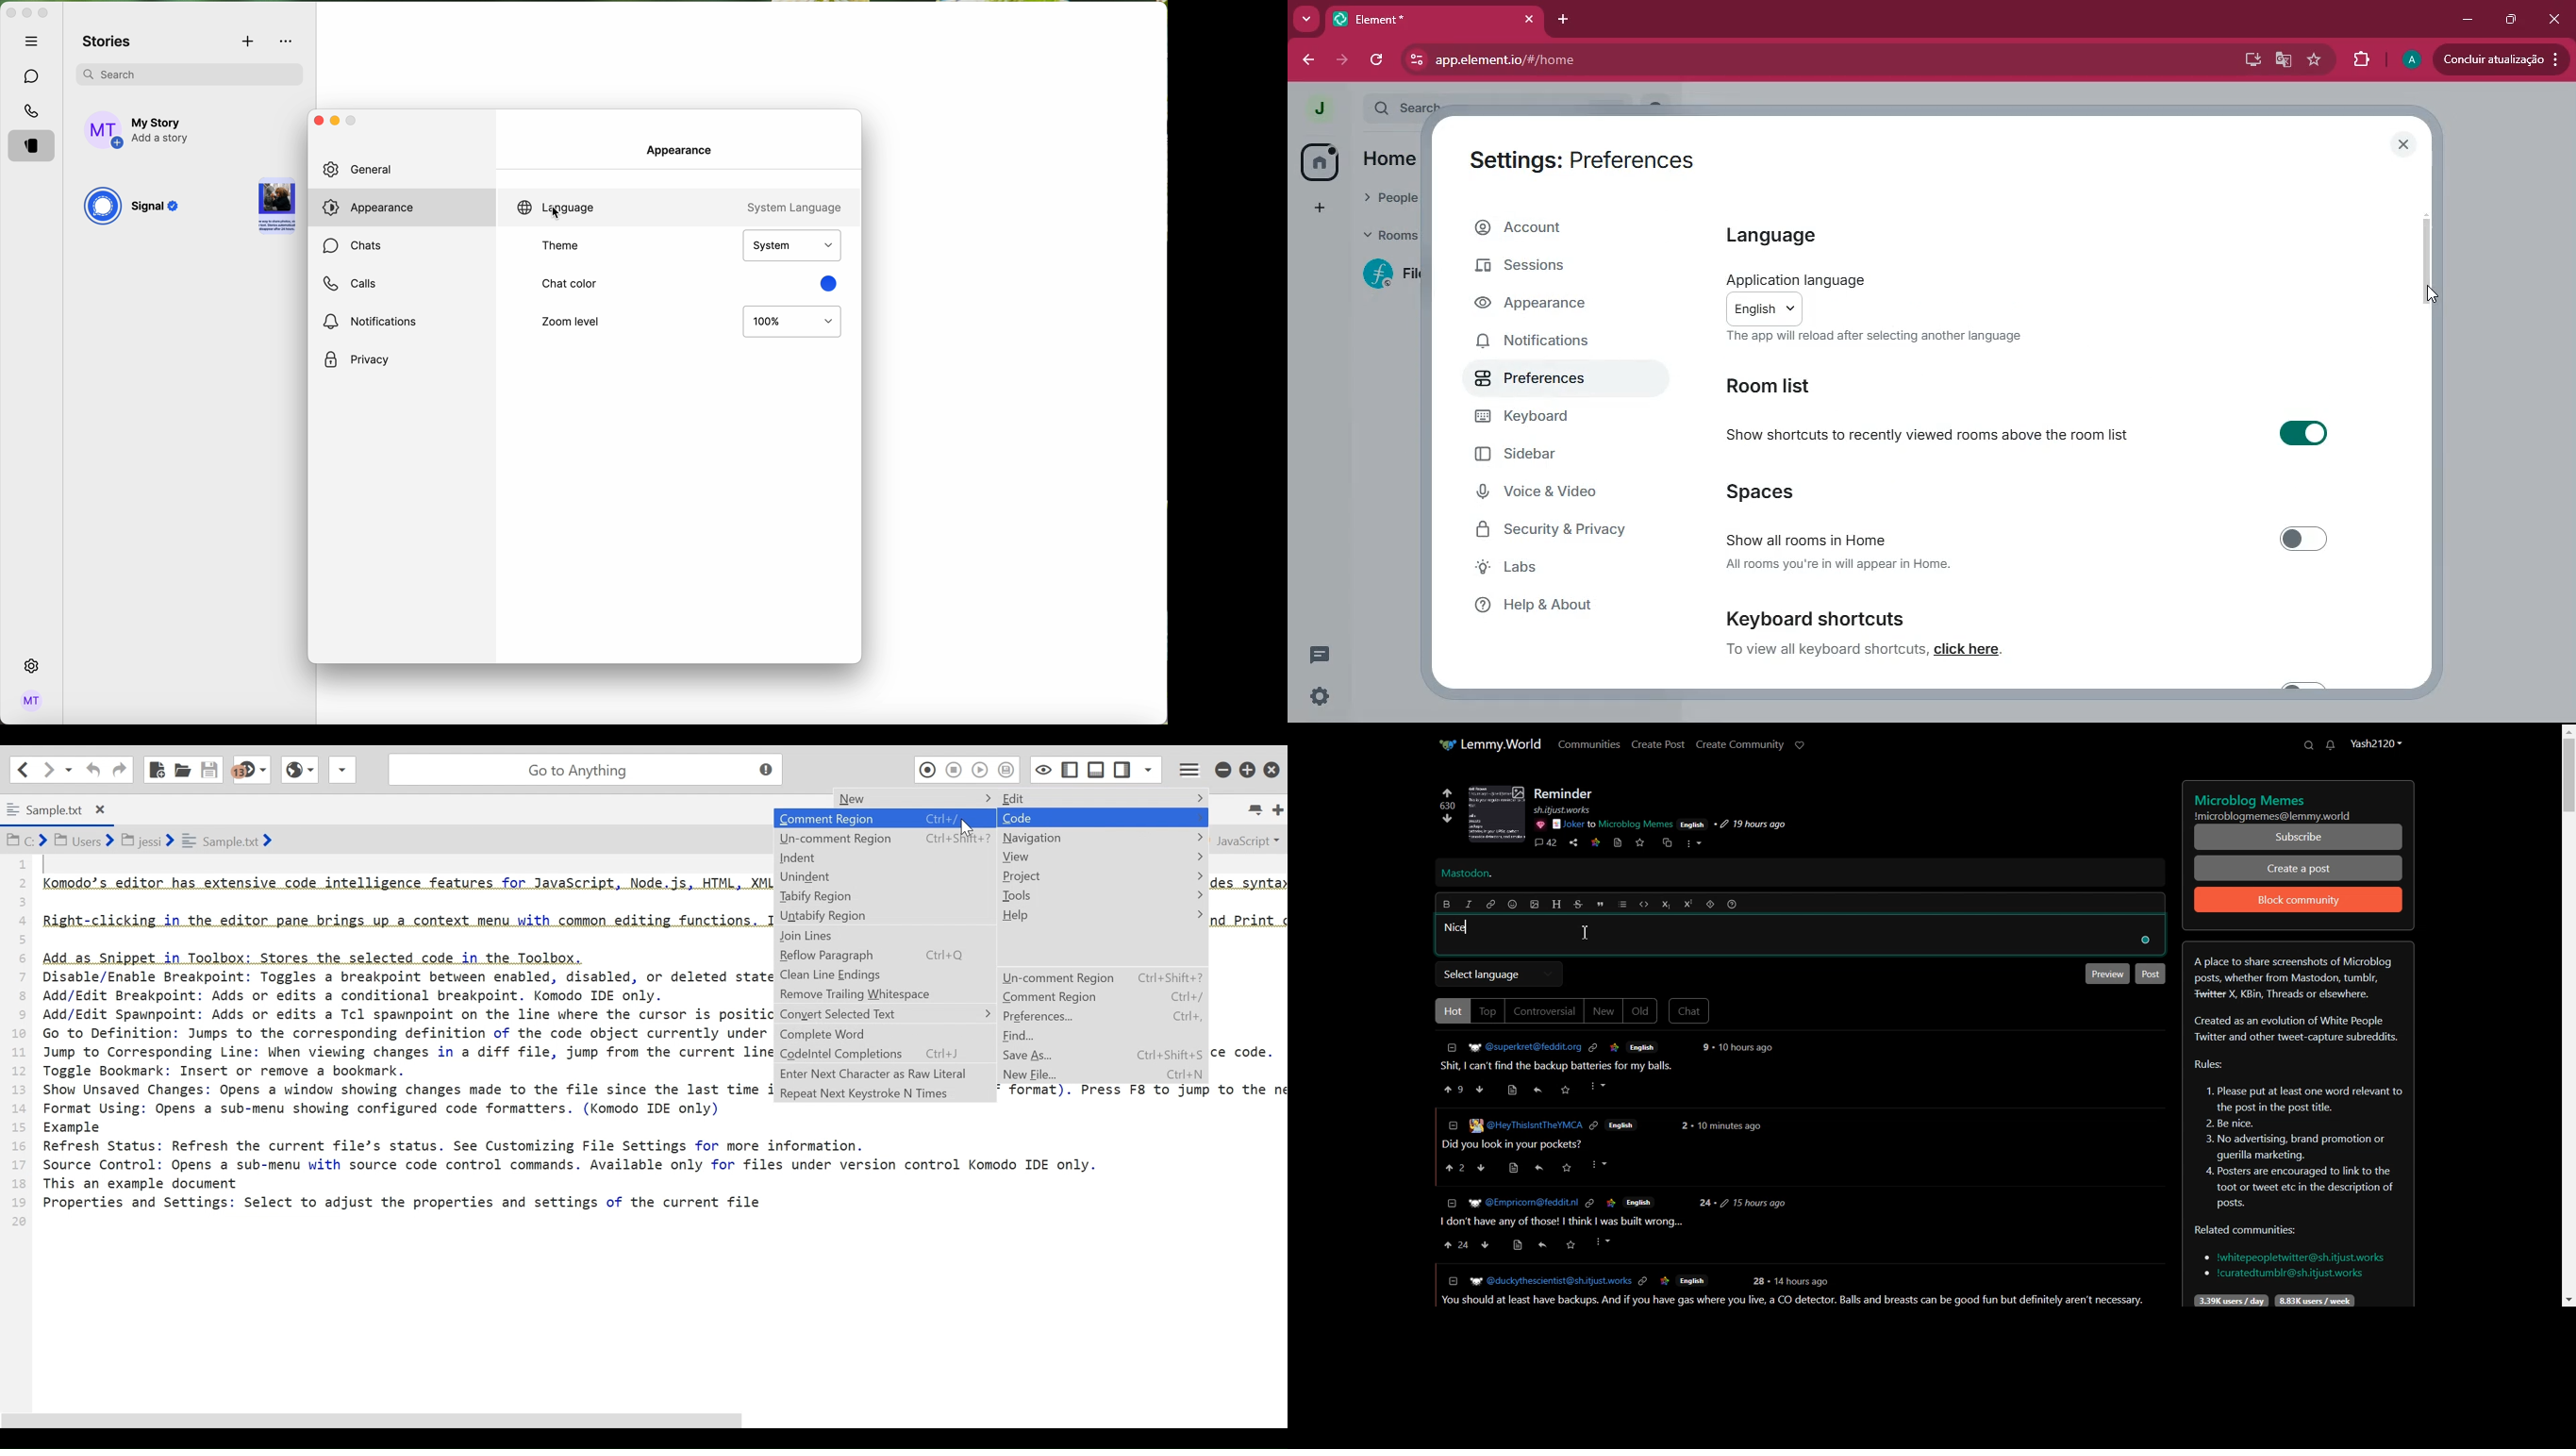 Image resolution: width=2576 pixels, height=1456 pixels. What do you see at coordinates (1022, 1036) in the screenshot?
I see `Find` at bounding box center [1022, 1036].